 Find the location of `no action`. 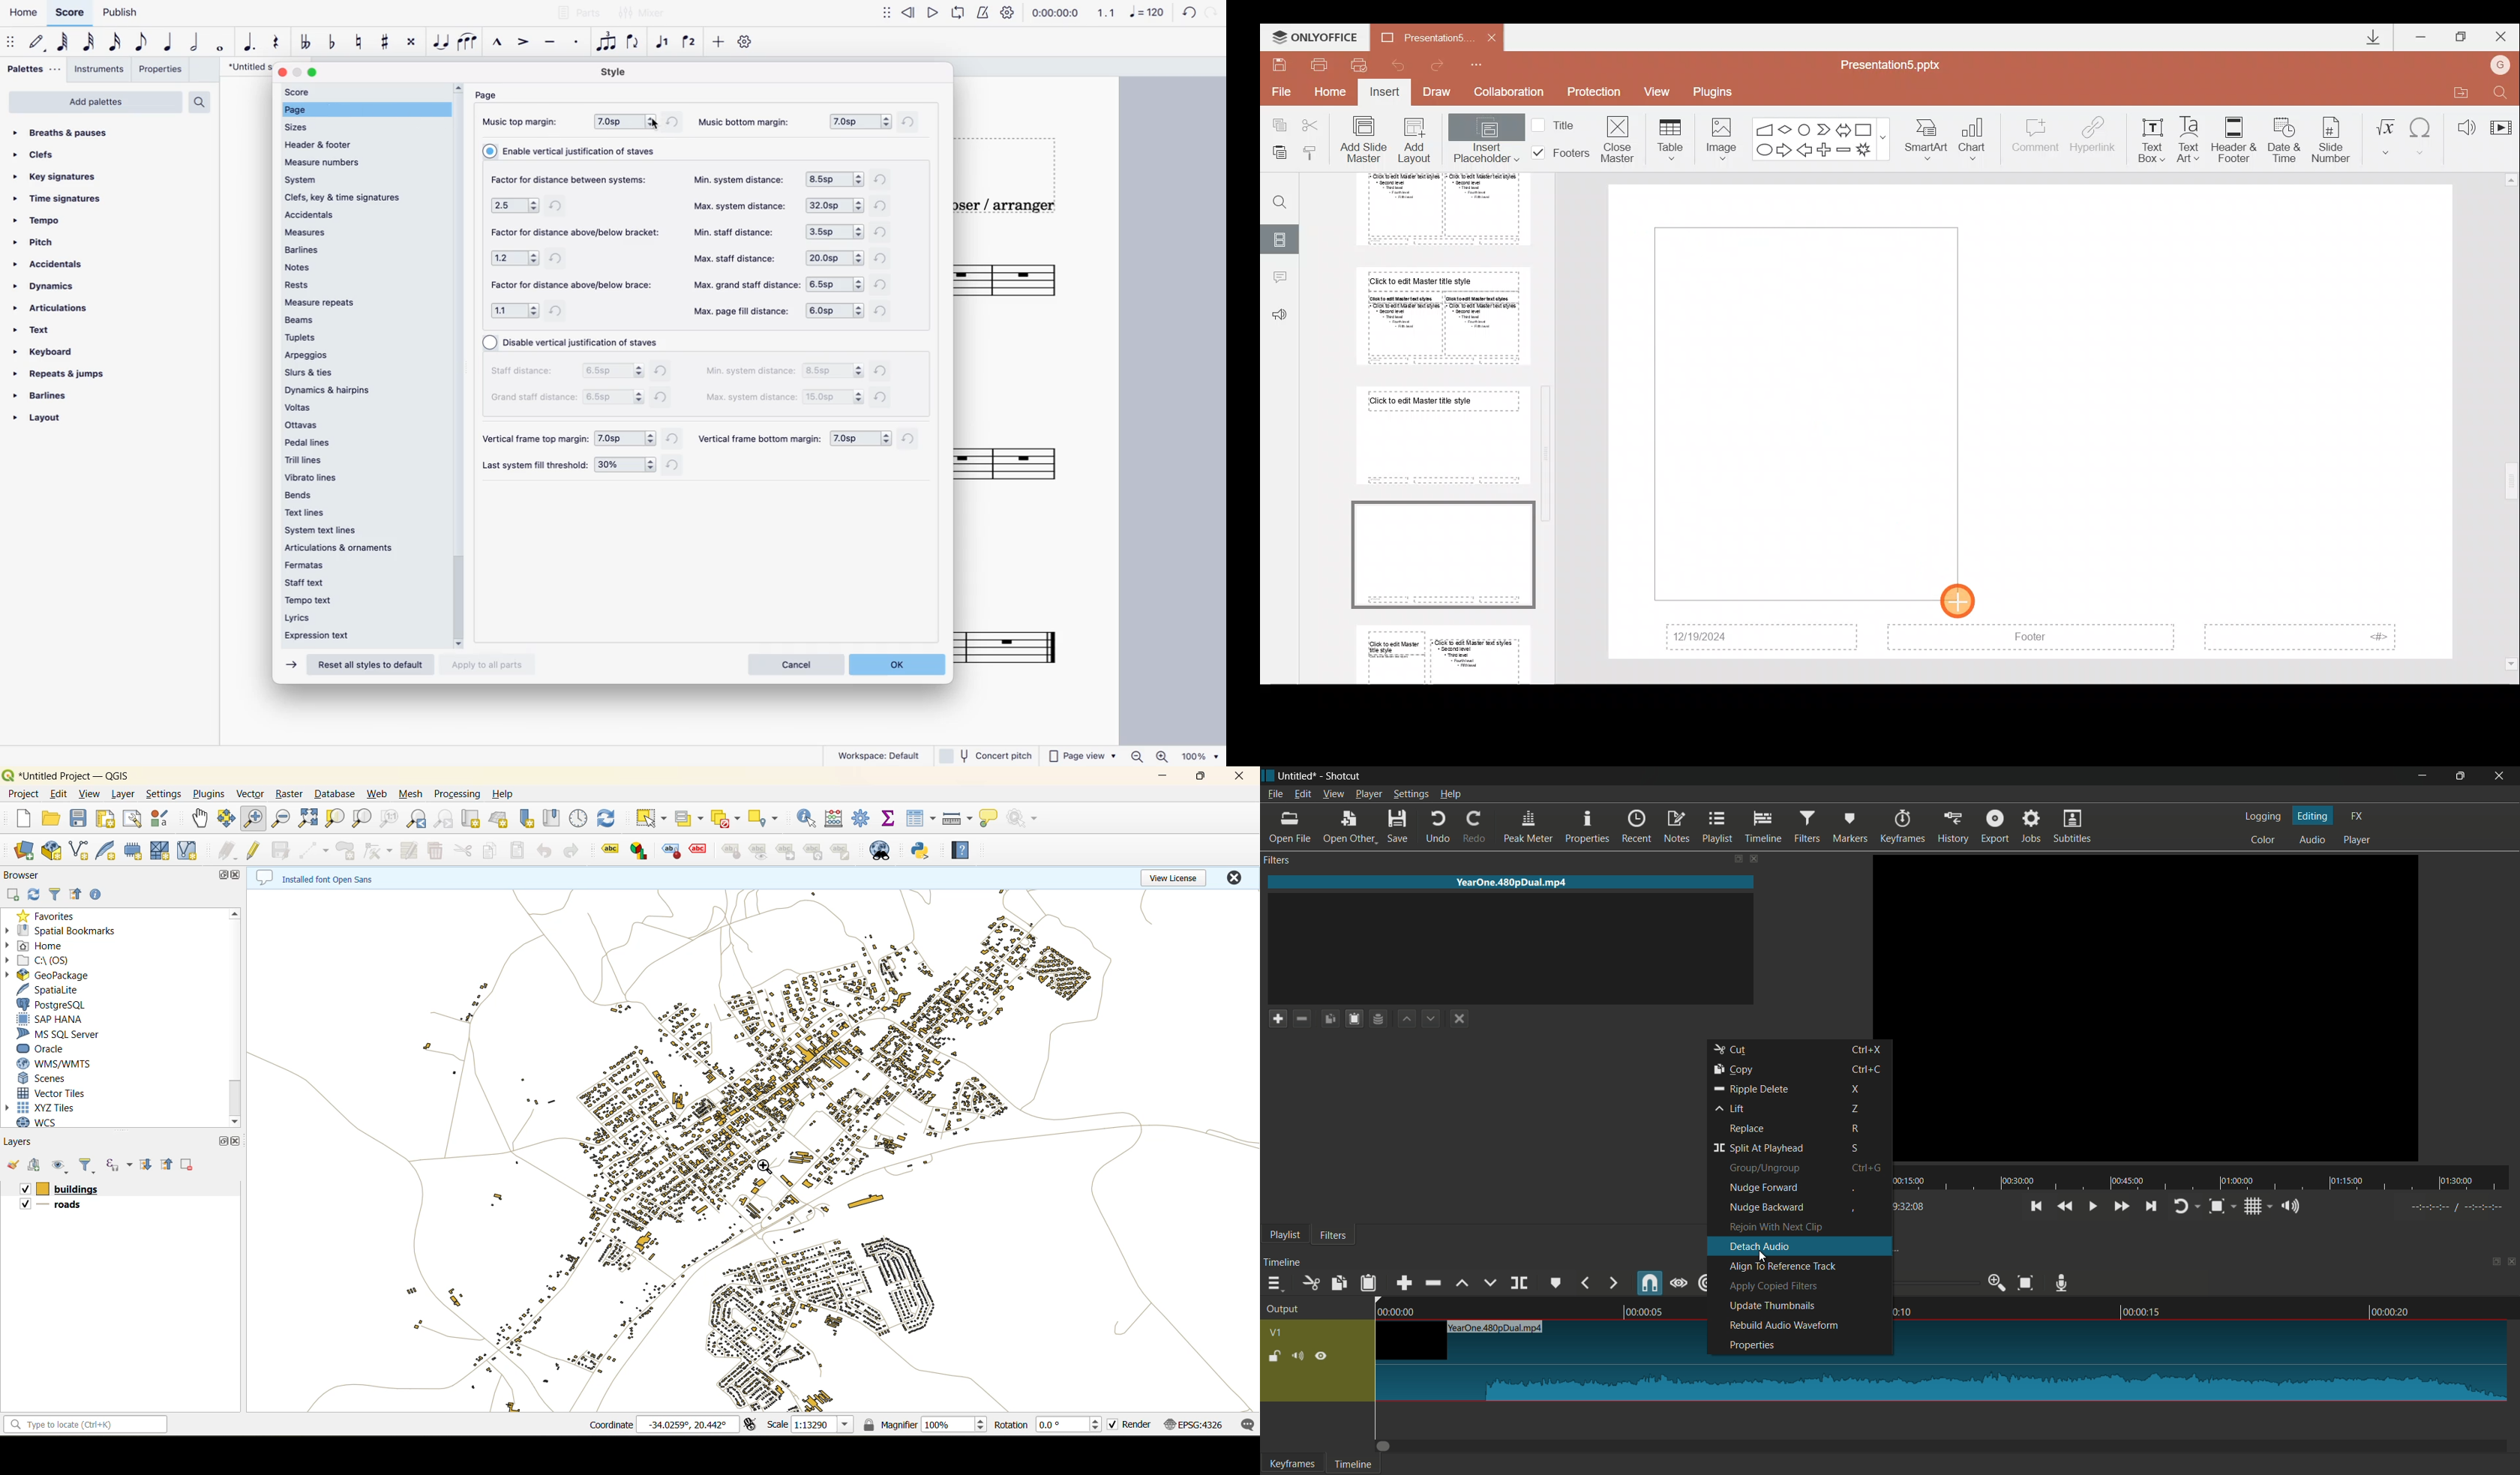

no action is located at coordinates (1026, 819).